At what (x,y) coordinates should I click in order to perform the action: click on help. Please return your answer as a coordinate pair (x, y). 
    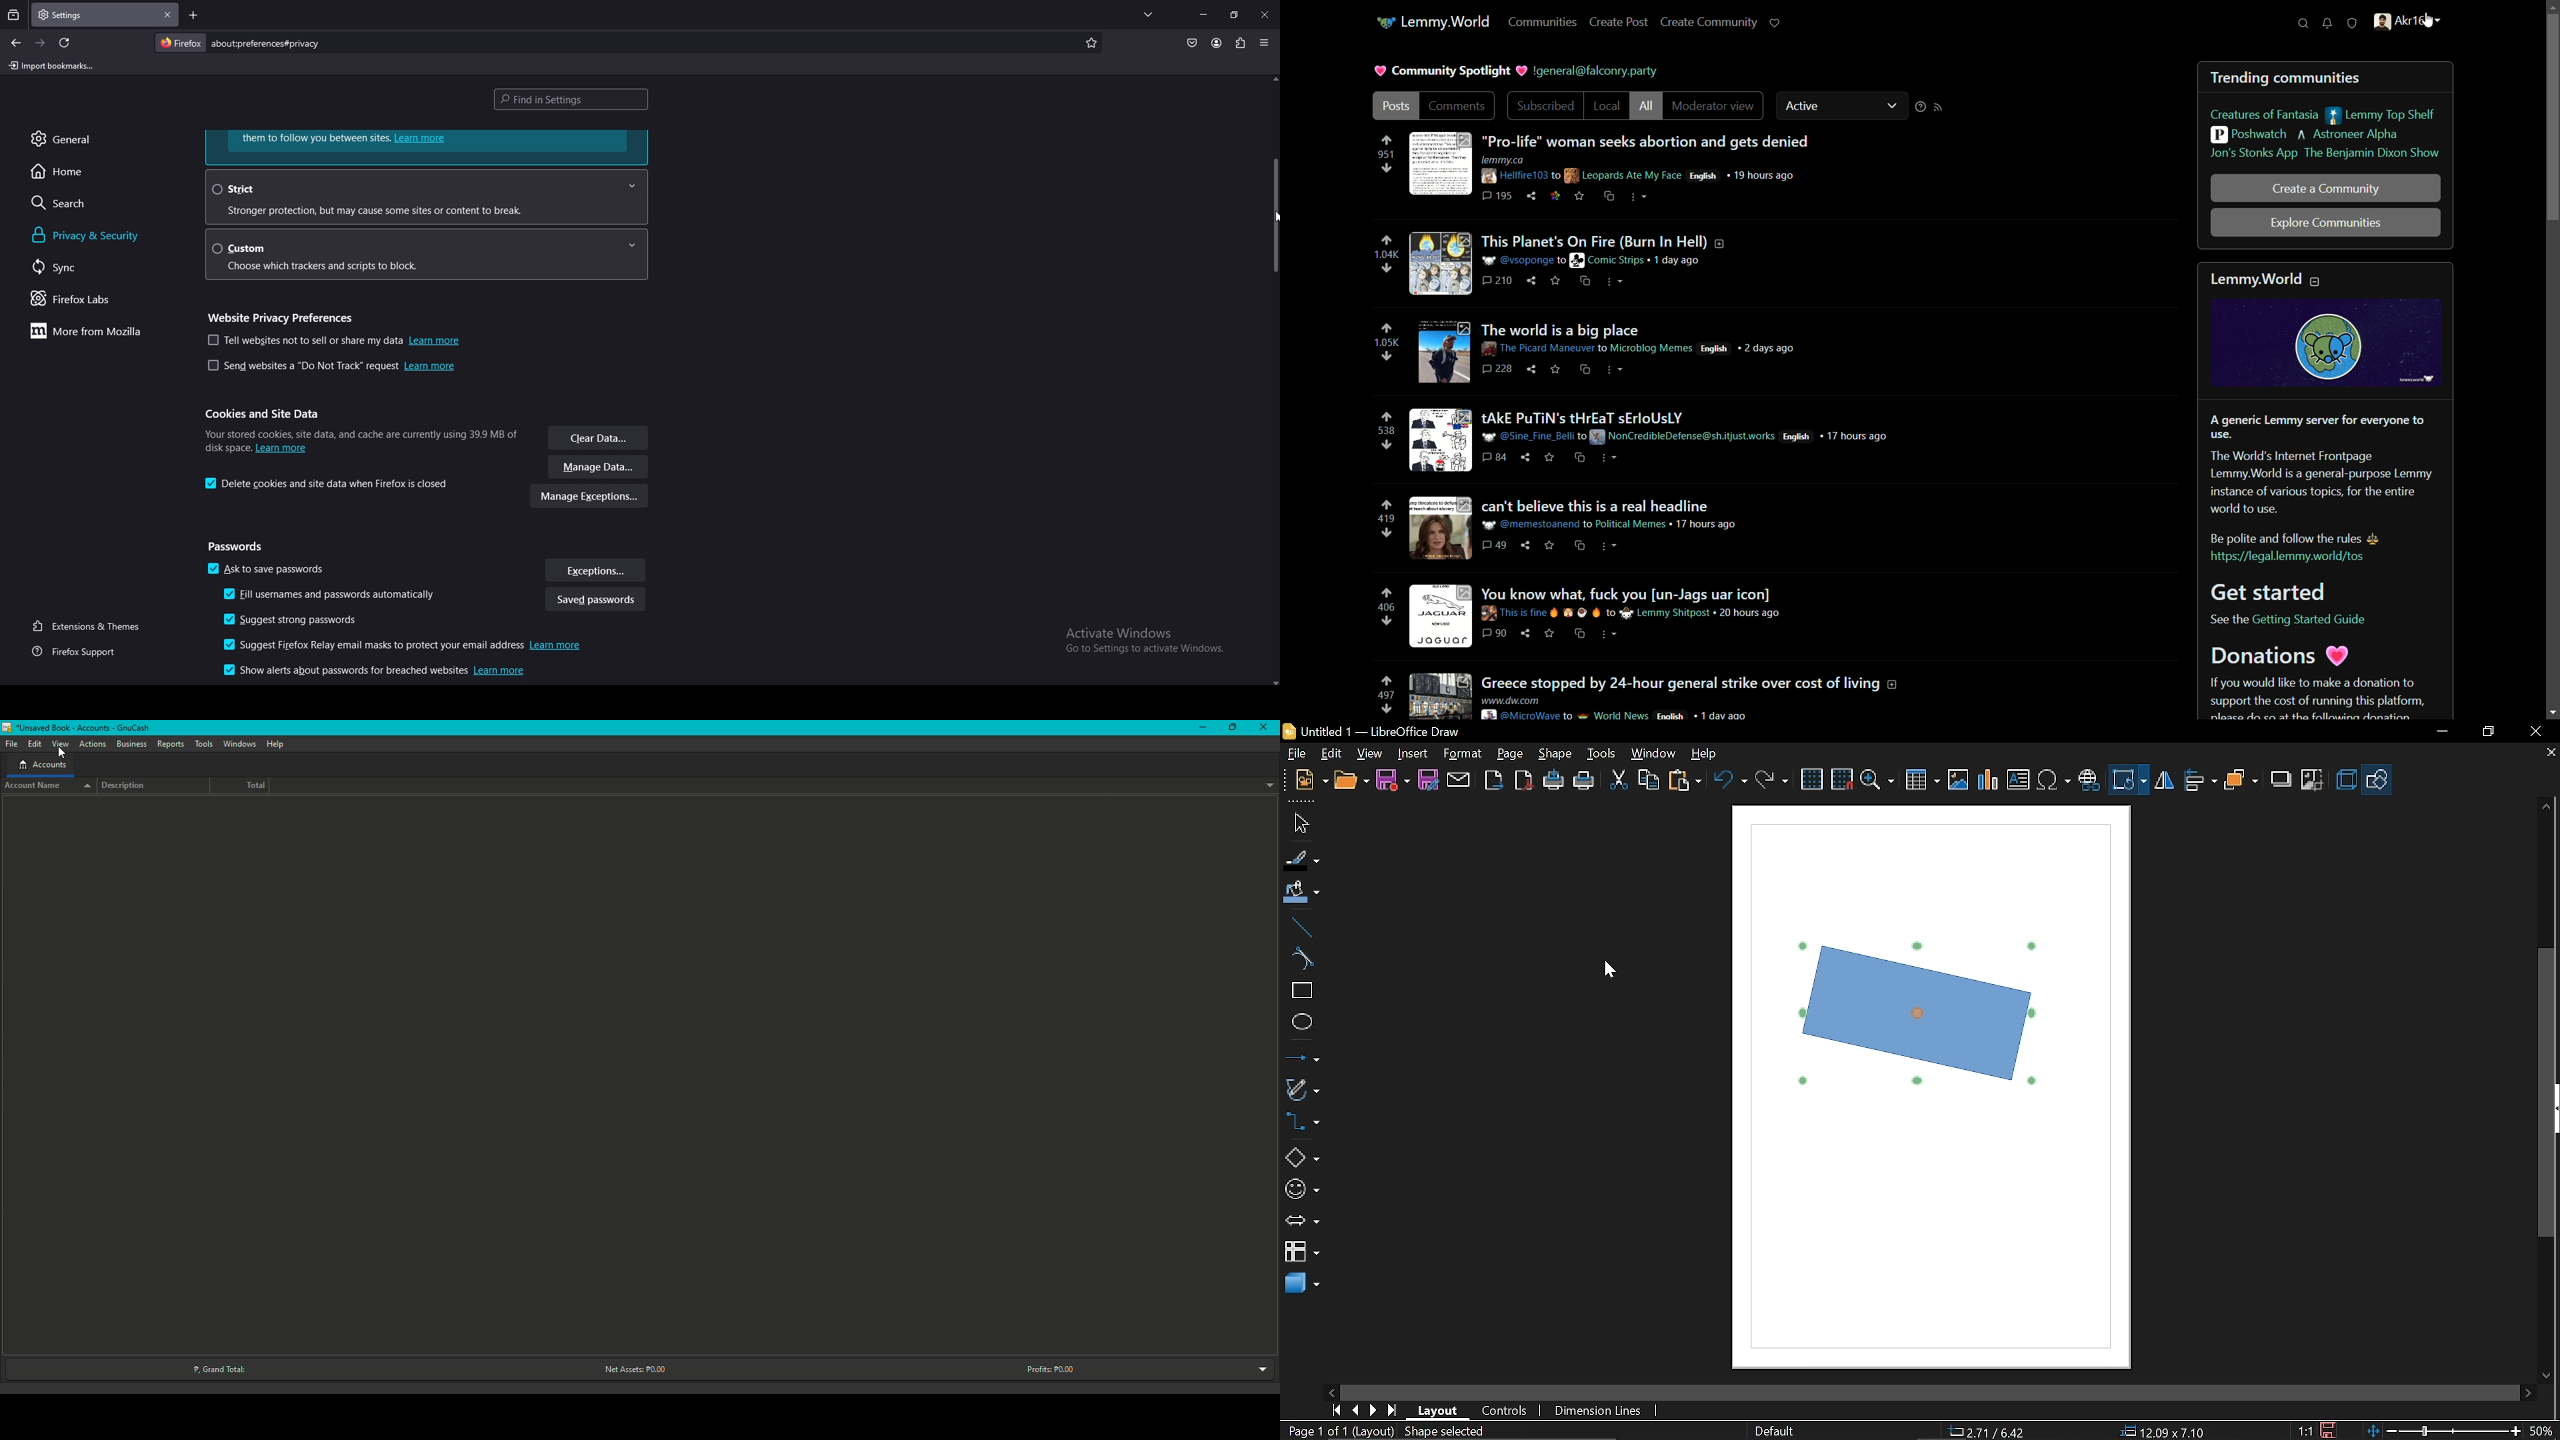
    Looking at the image, I should click on (1704, 755).